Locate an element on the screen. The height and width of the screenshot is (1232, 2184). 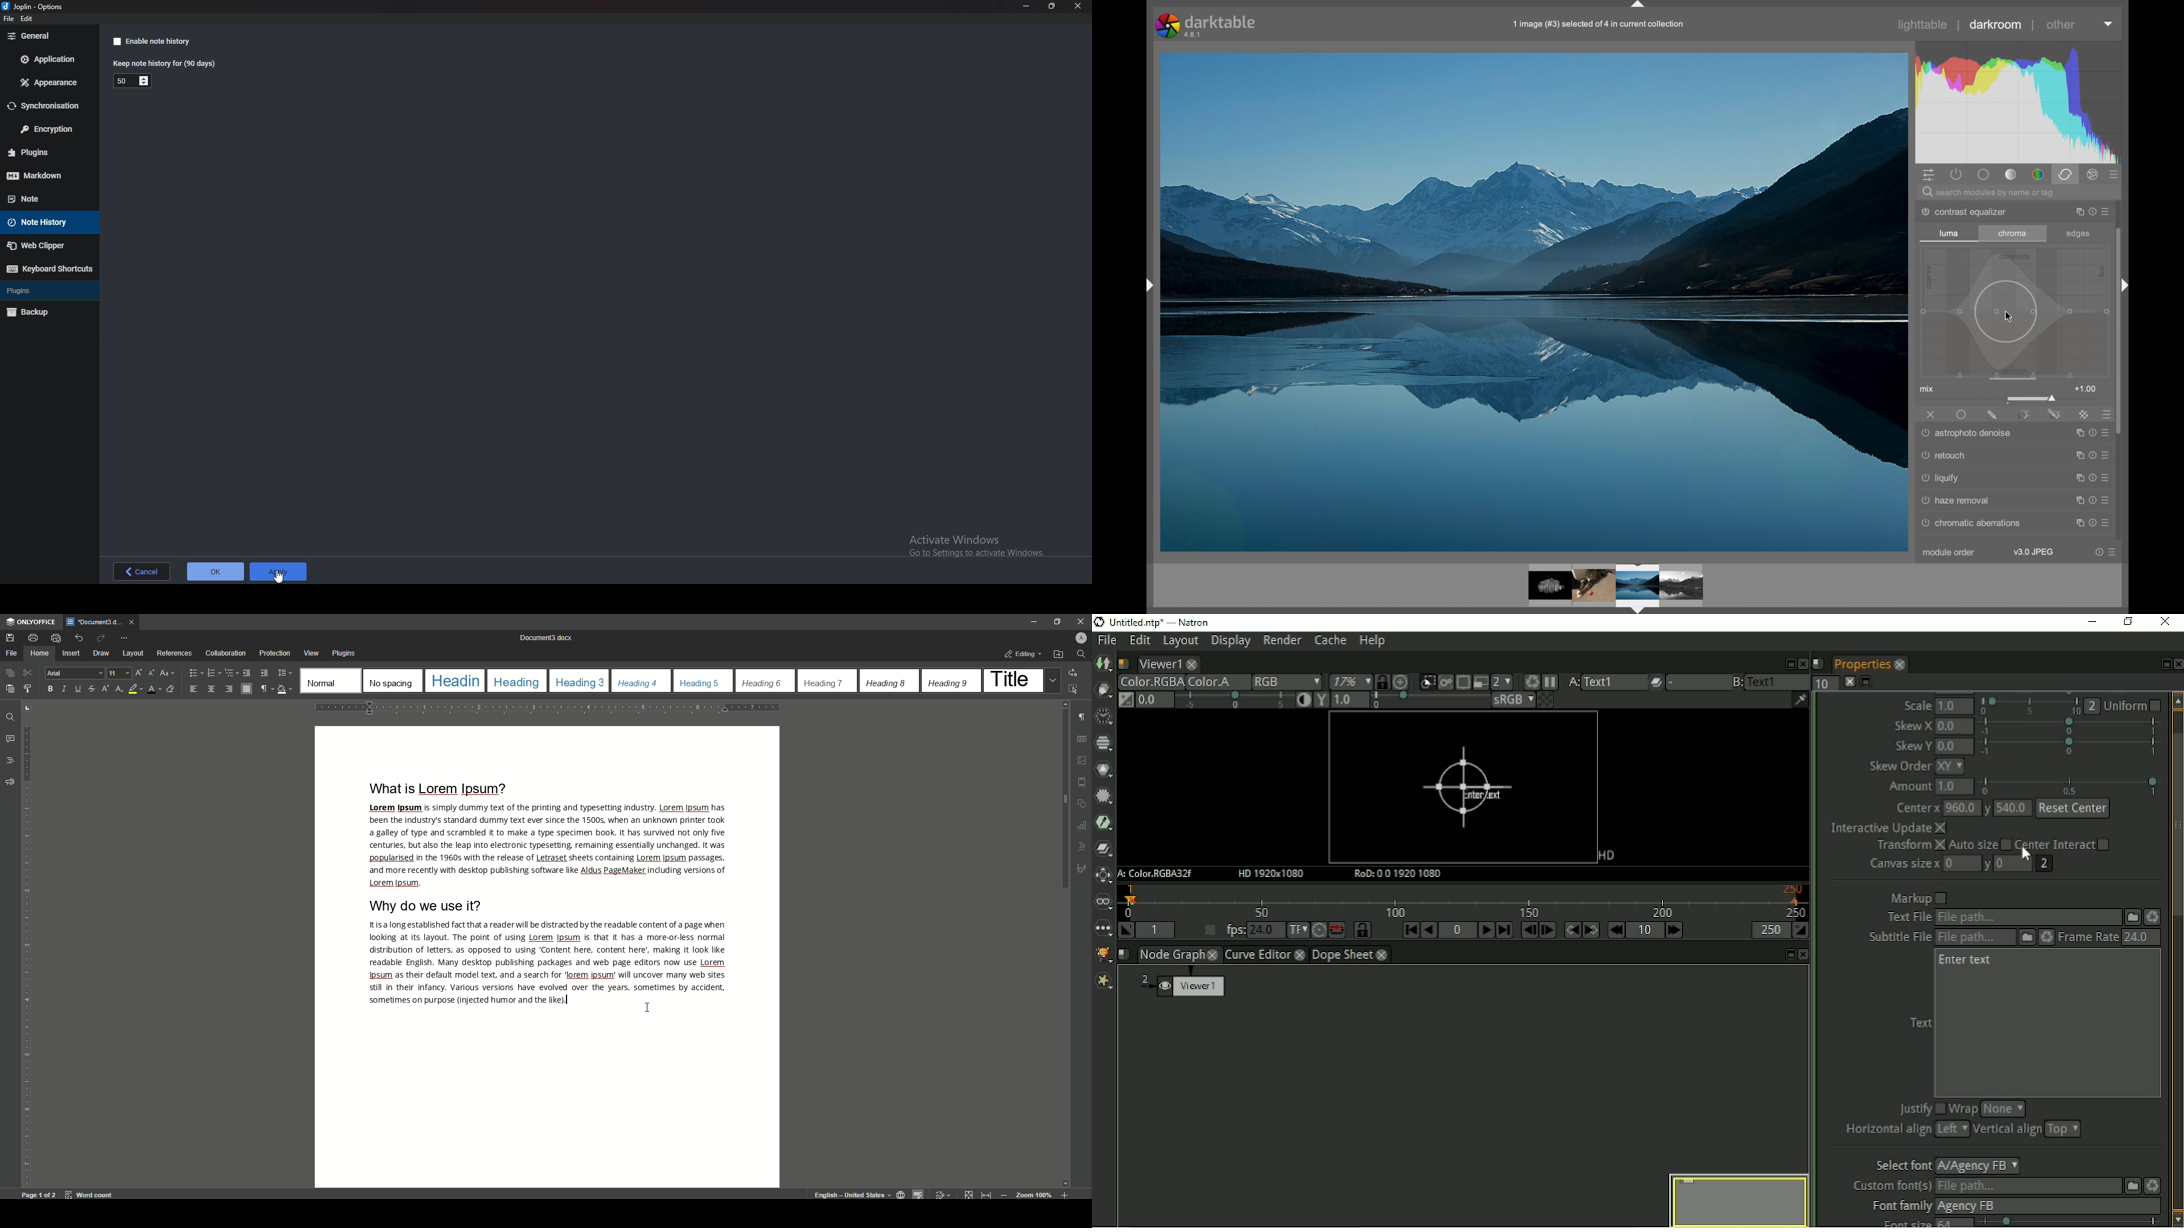
more options is located at coordinates (2091, 481).